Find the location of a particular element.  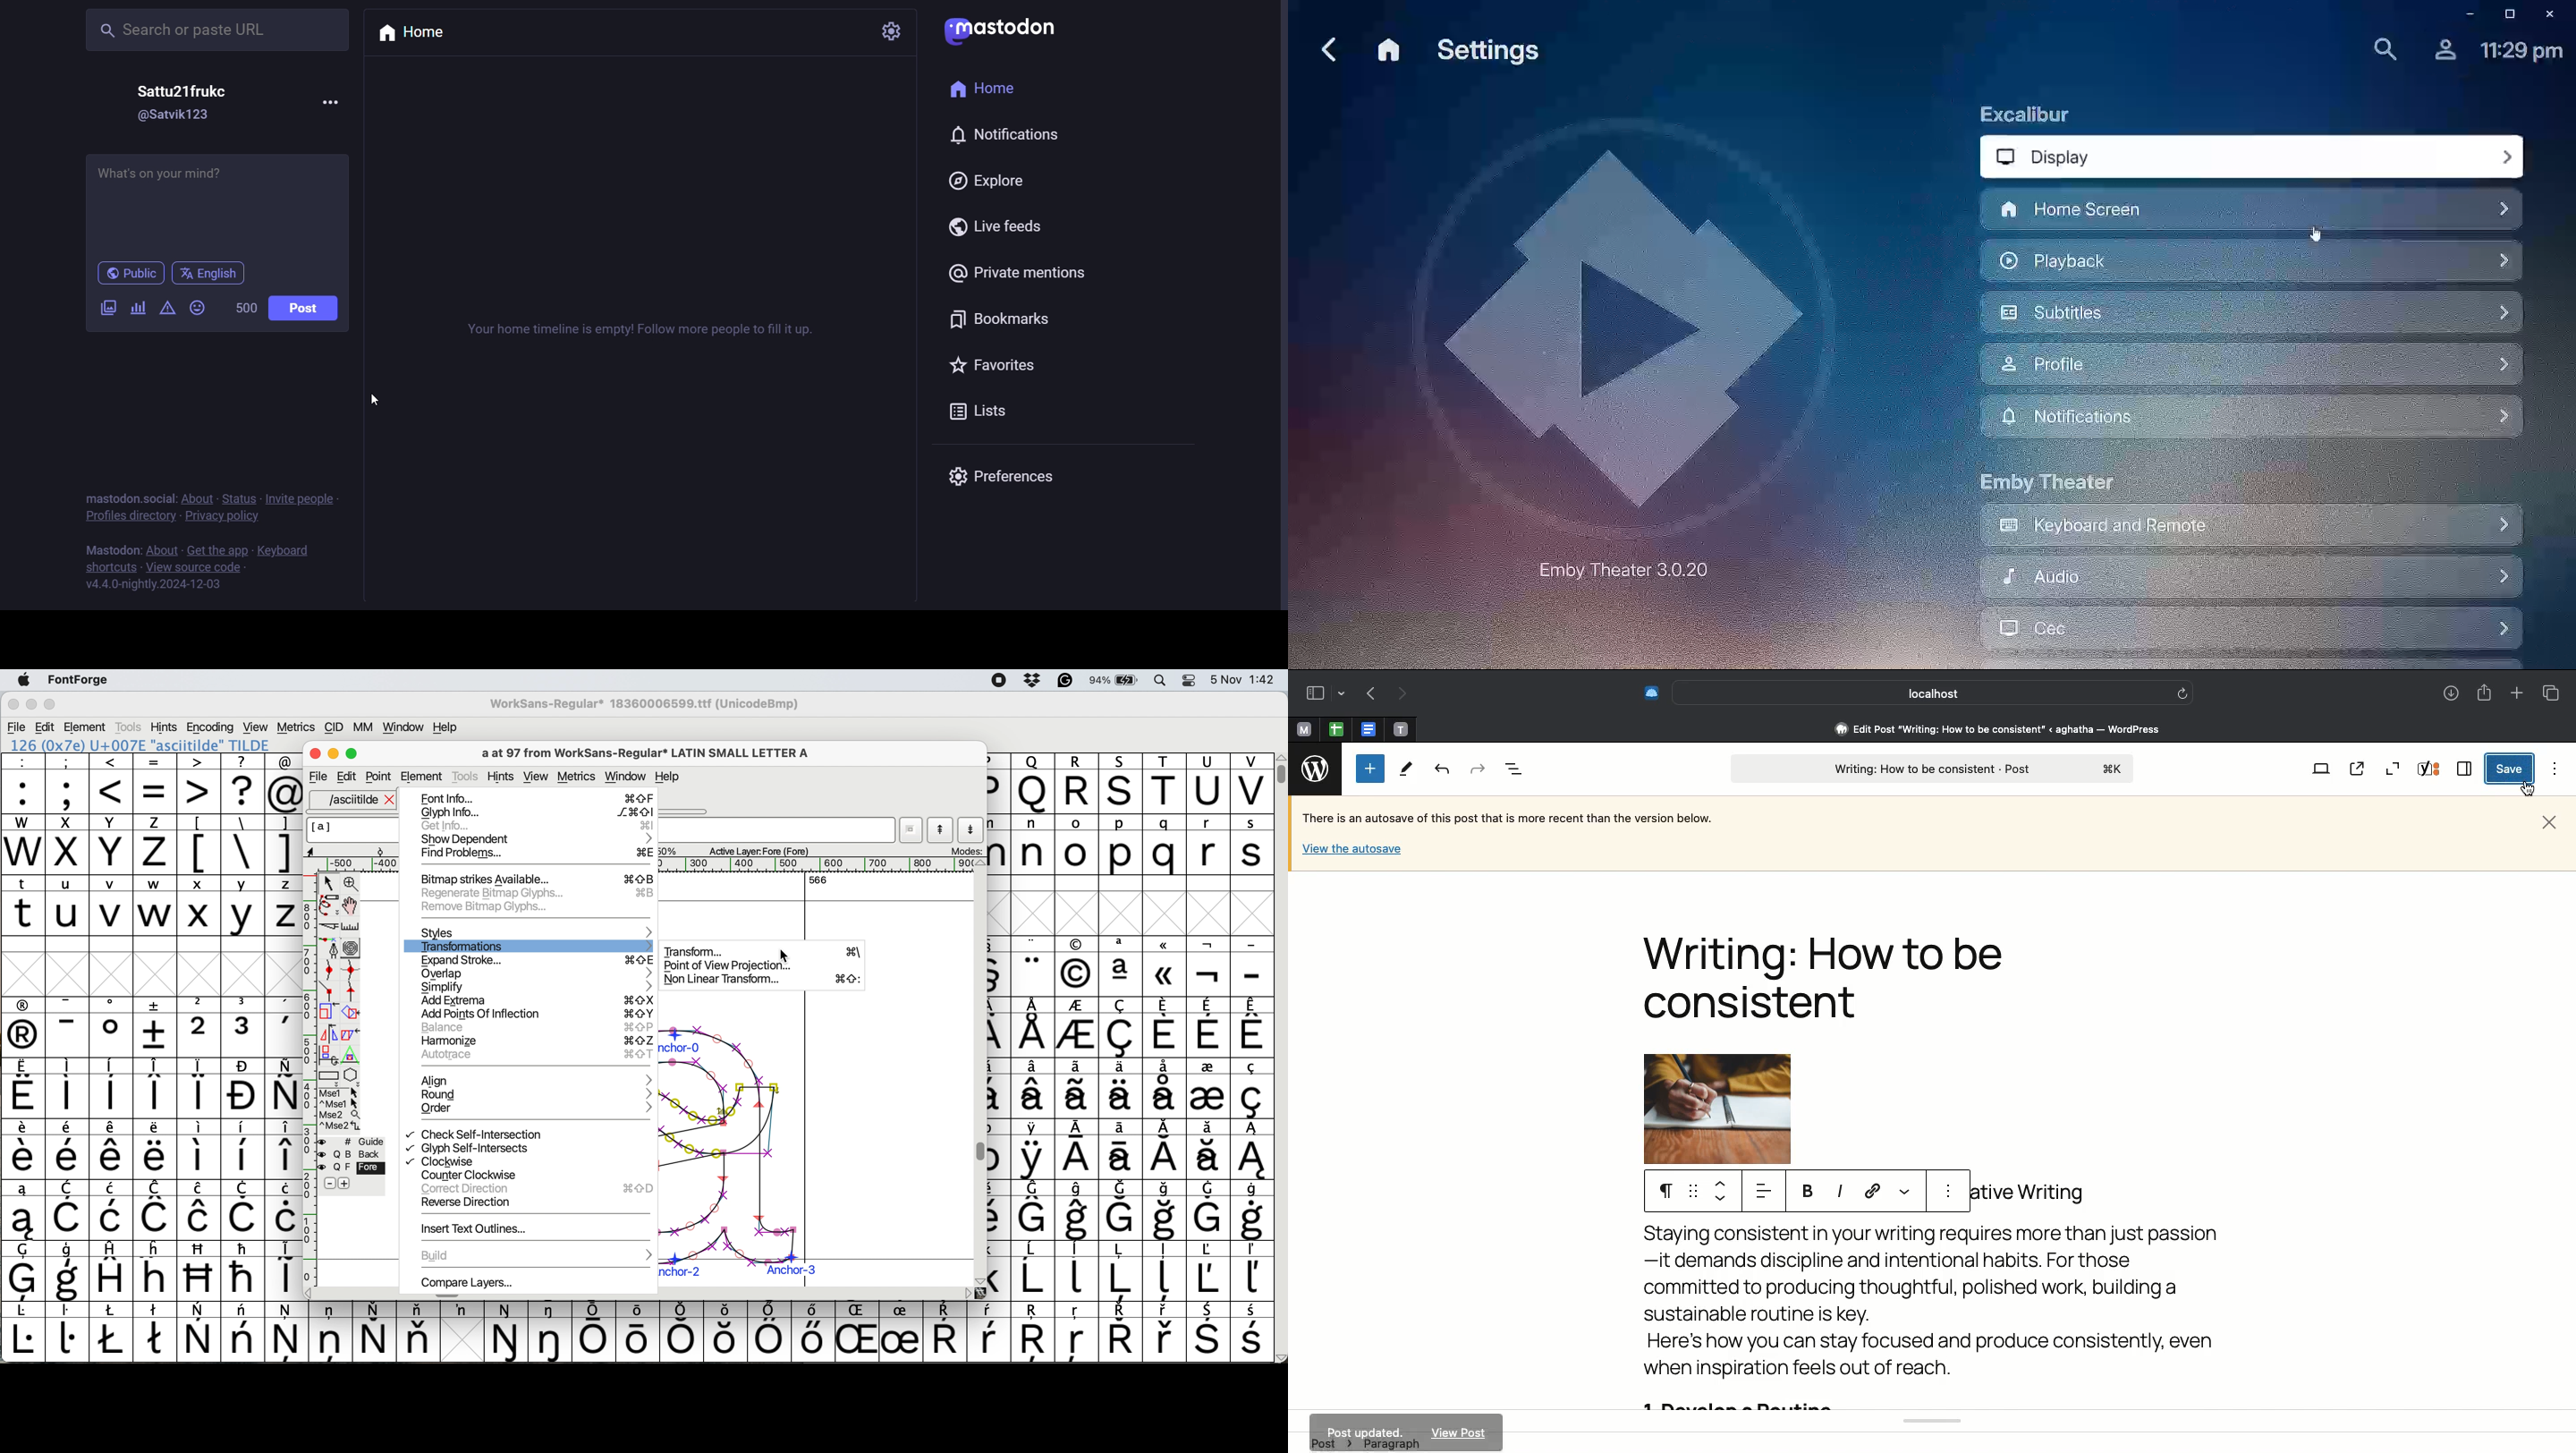

add points of inflection is located at coordinates (540, 1015).